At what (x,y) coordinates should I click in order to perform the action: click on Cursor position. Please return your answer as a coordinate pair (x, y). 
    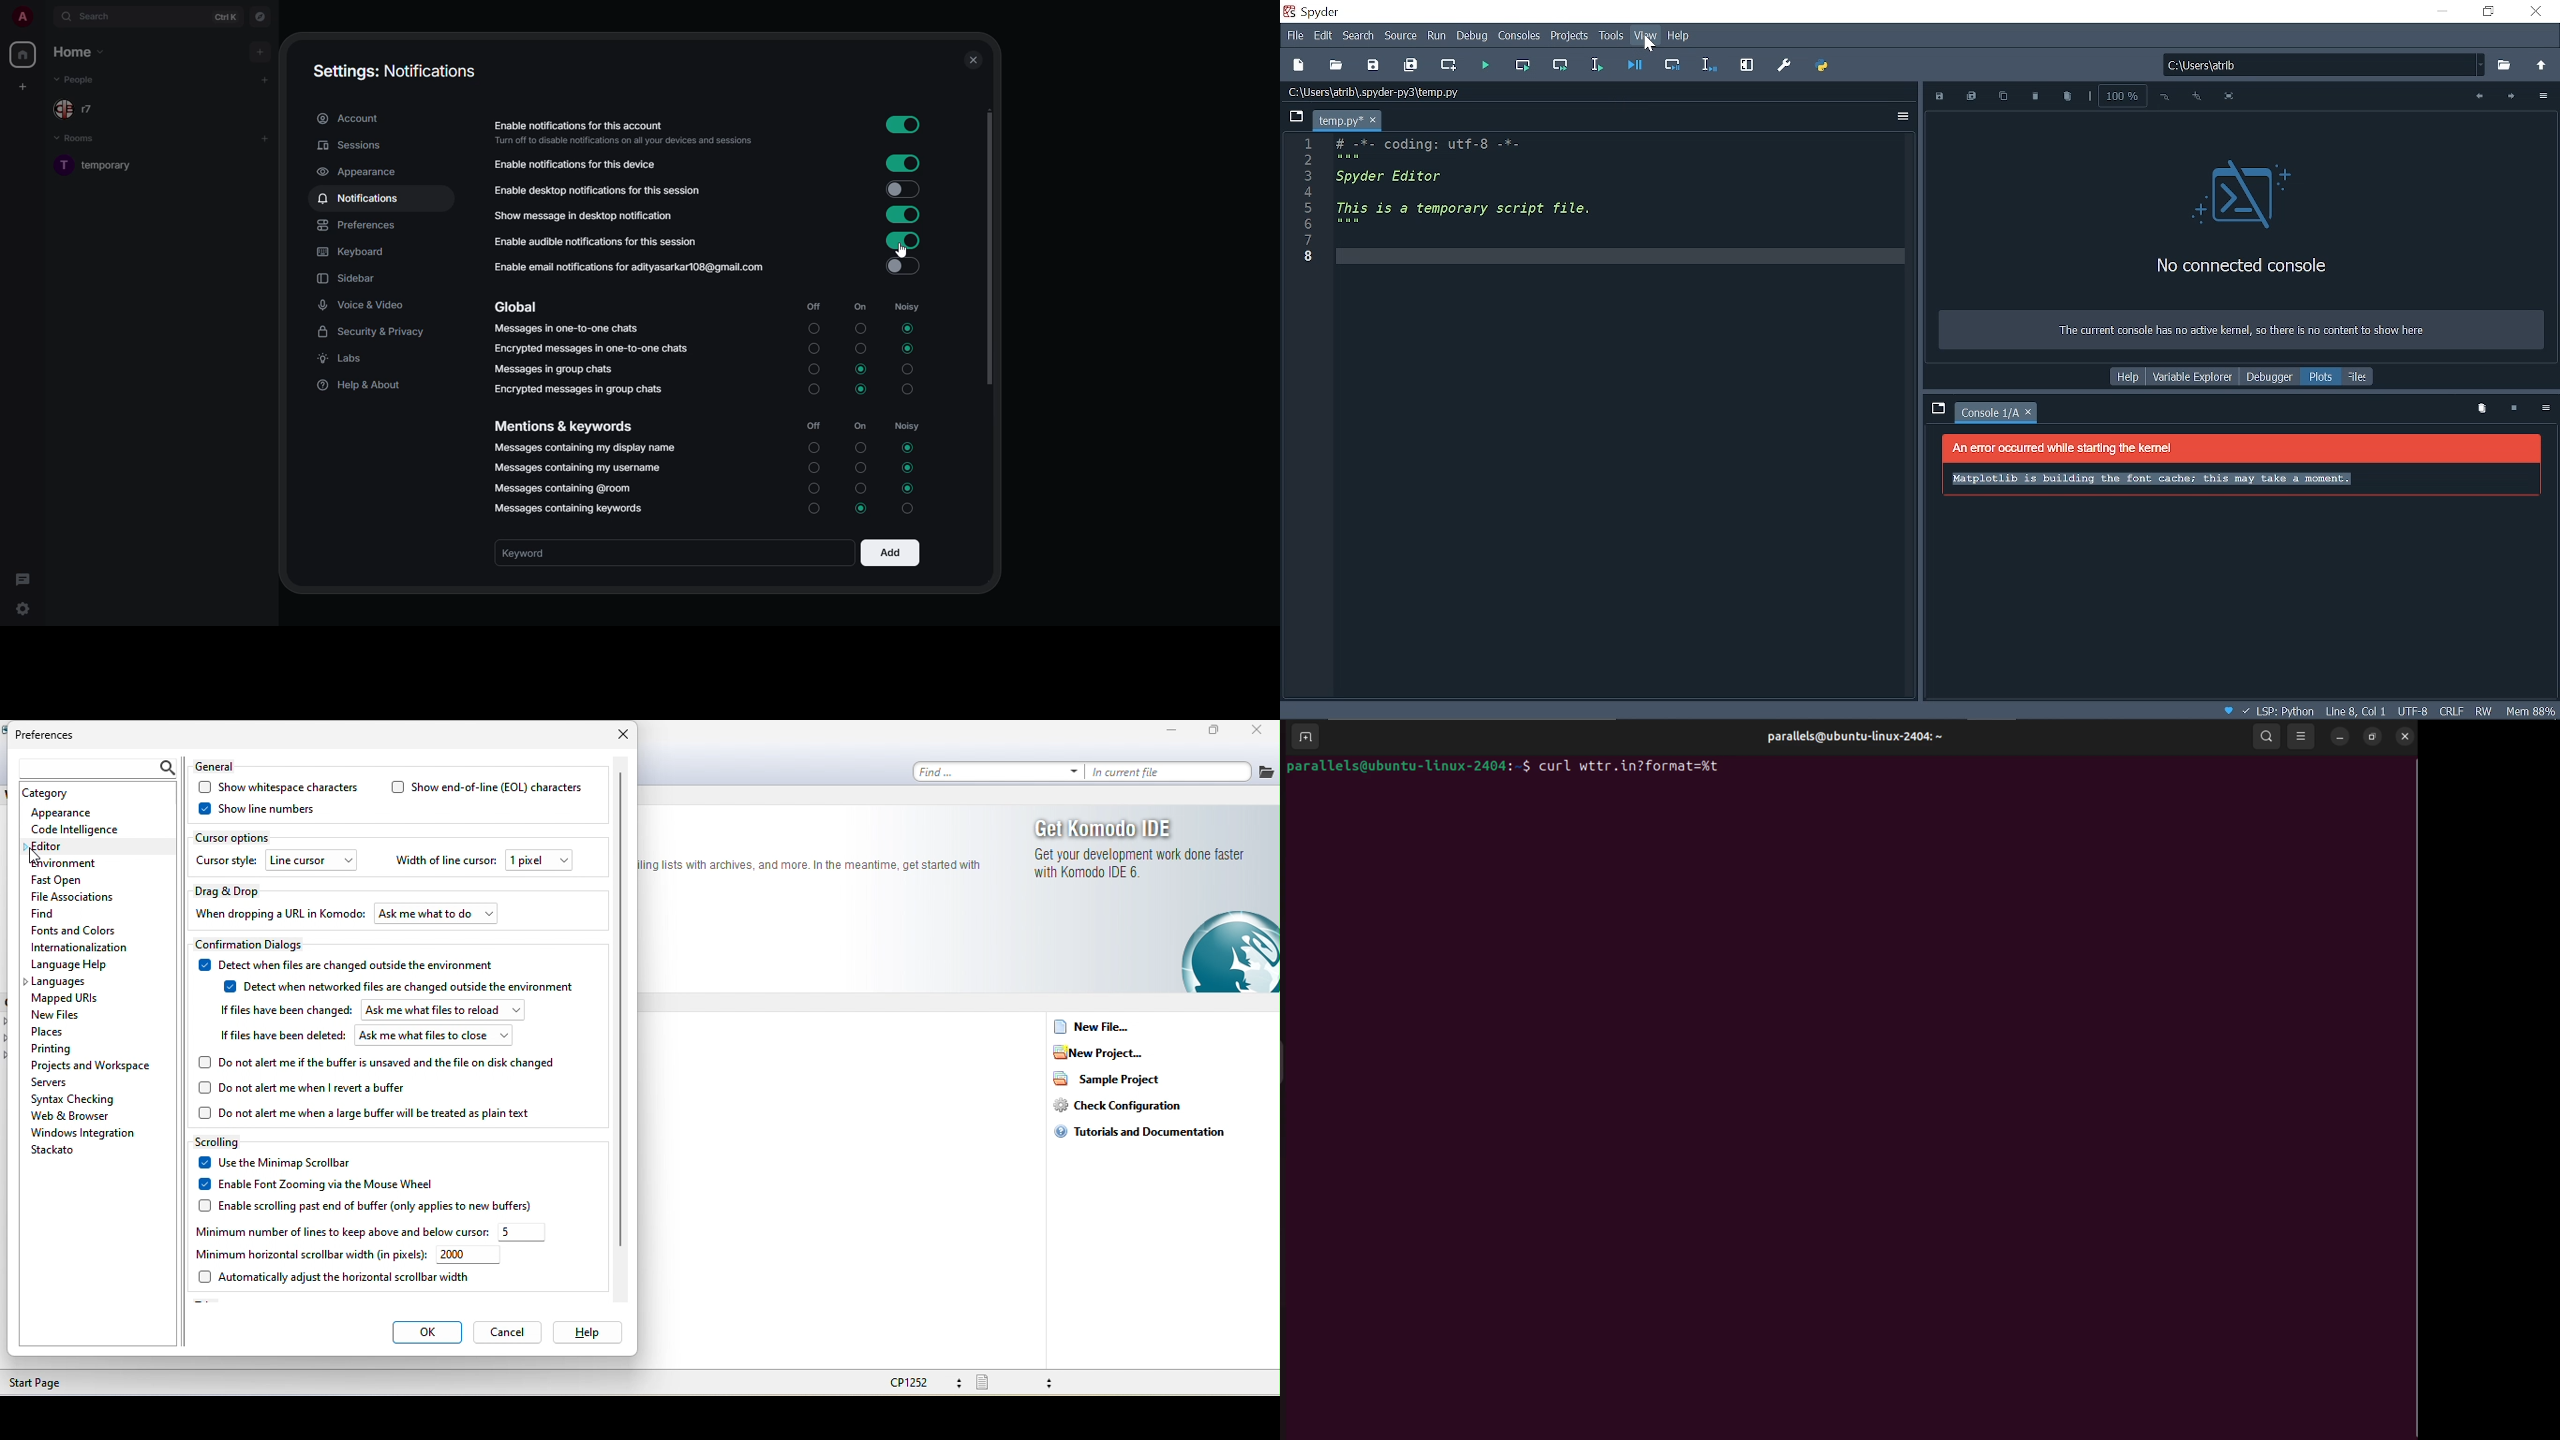
    Looking at the image, I should click on (2355, 712).